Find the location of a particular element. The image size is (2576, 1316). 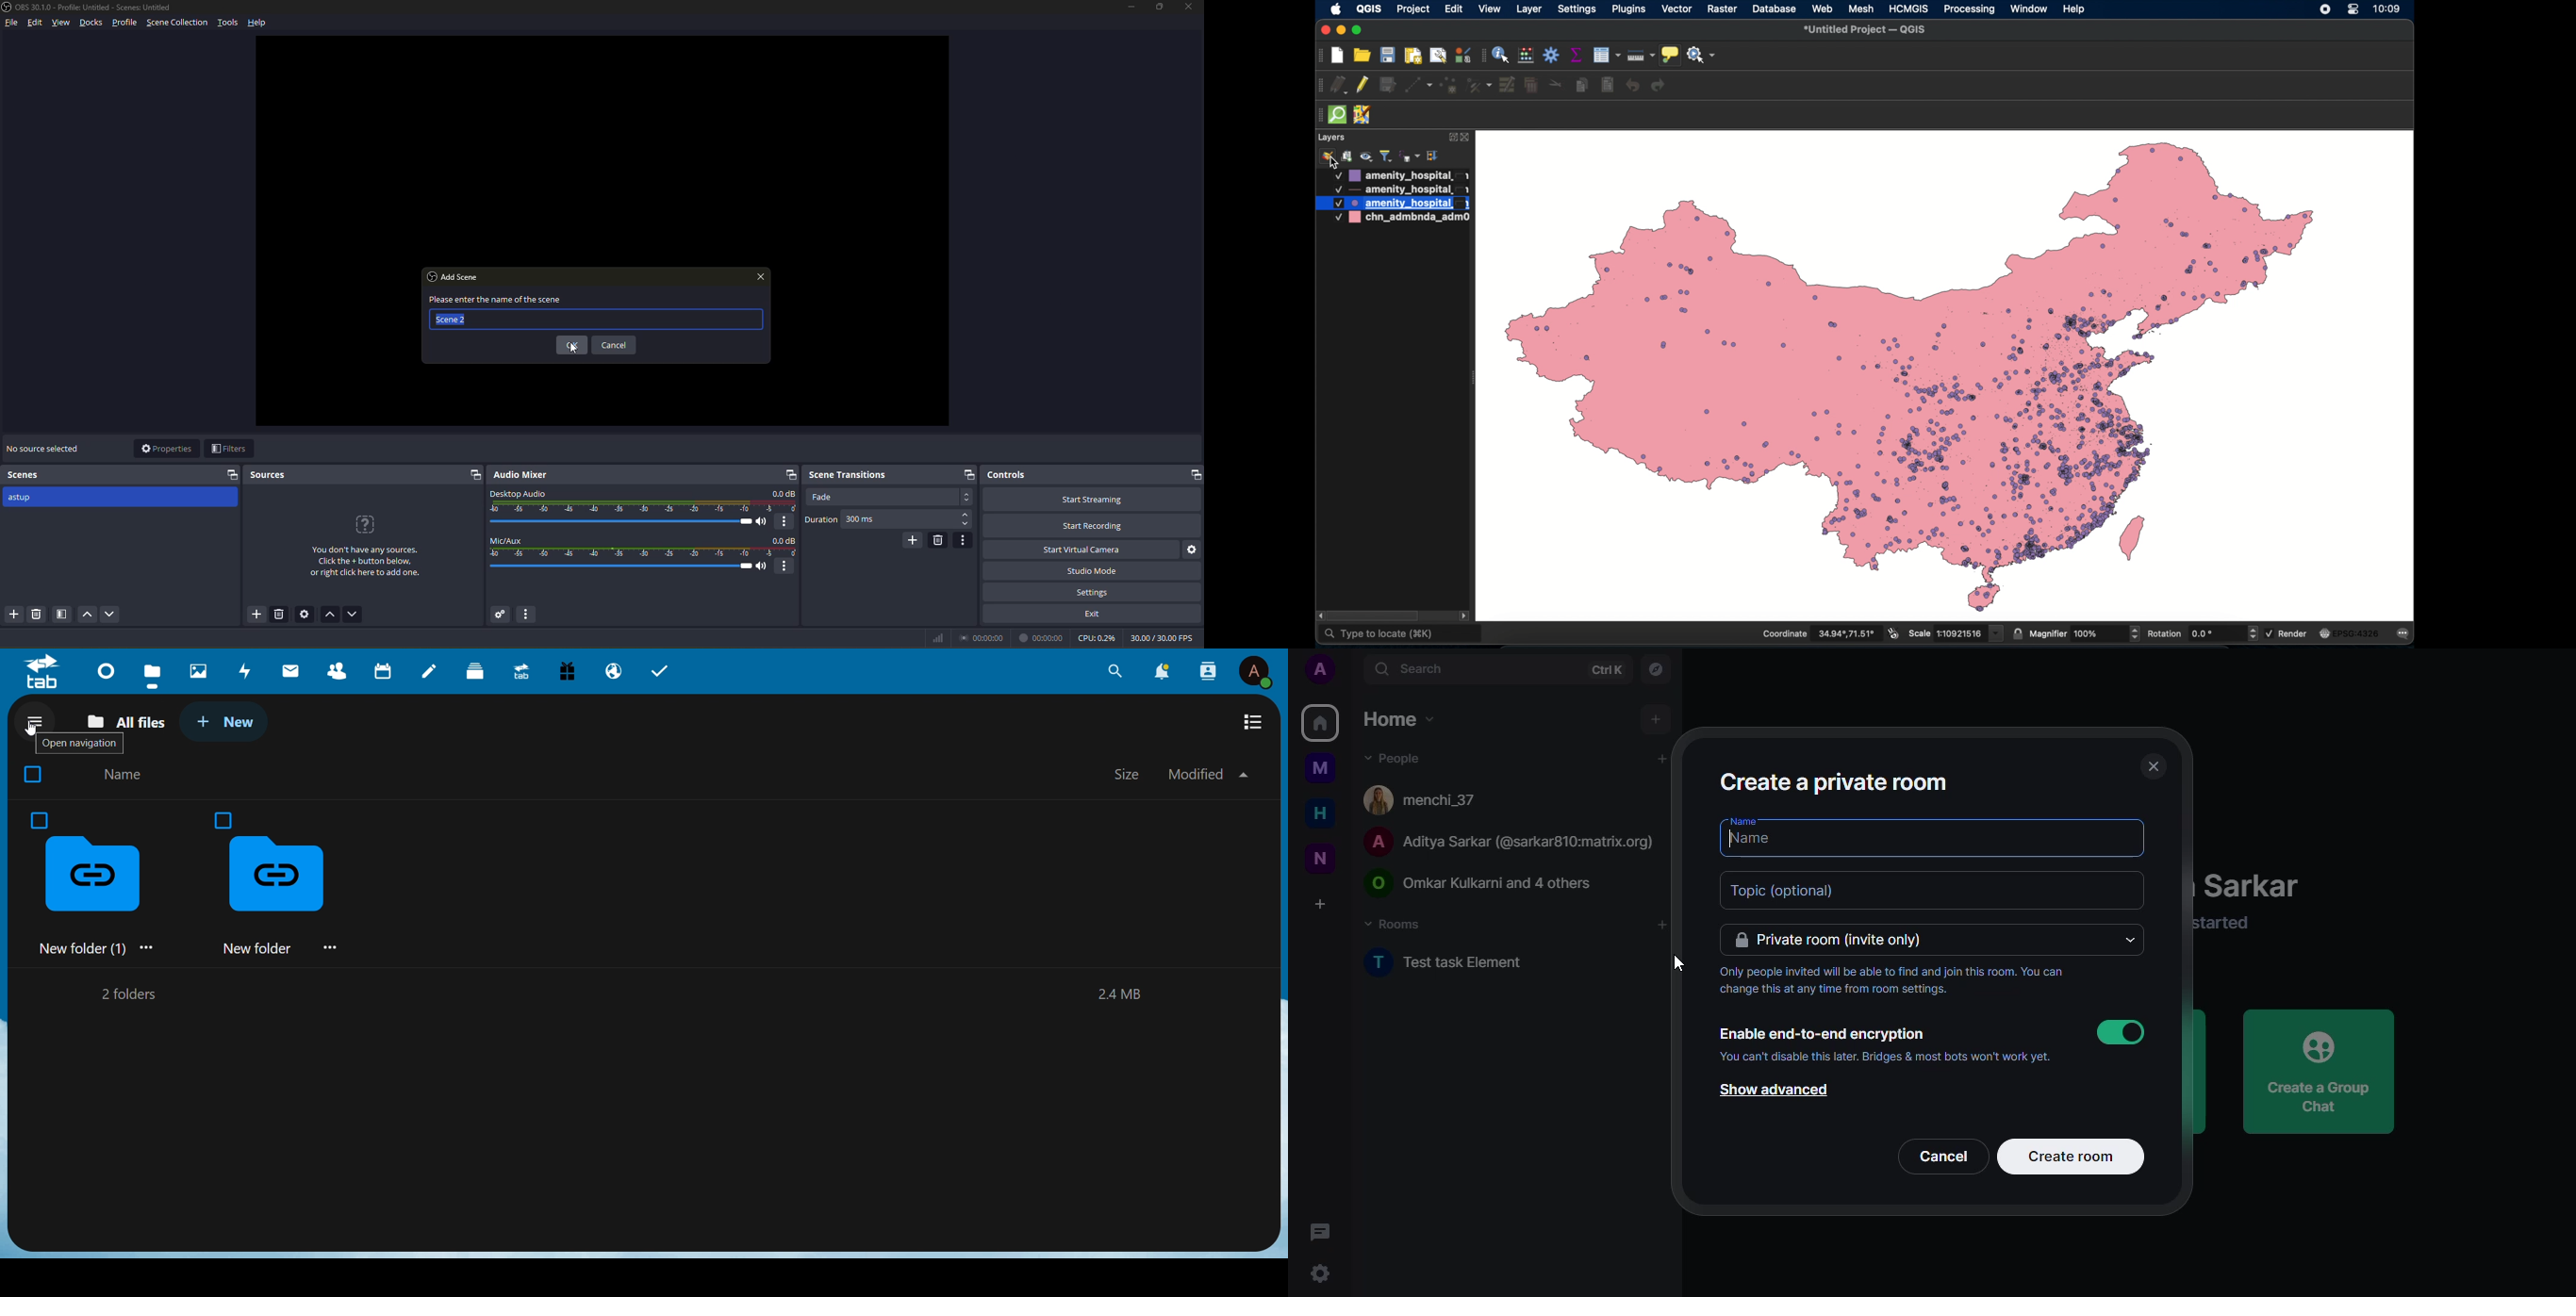

checkbox is located at coordinates (30, 775).